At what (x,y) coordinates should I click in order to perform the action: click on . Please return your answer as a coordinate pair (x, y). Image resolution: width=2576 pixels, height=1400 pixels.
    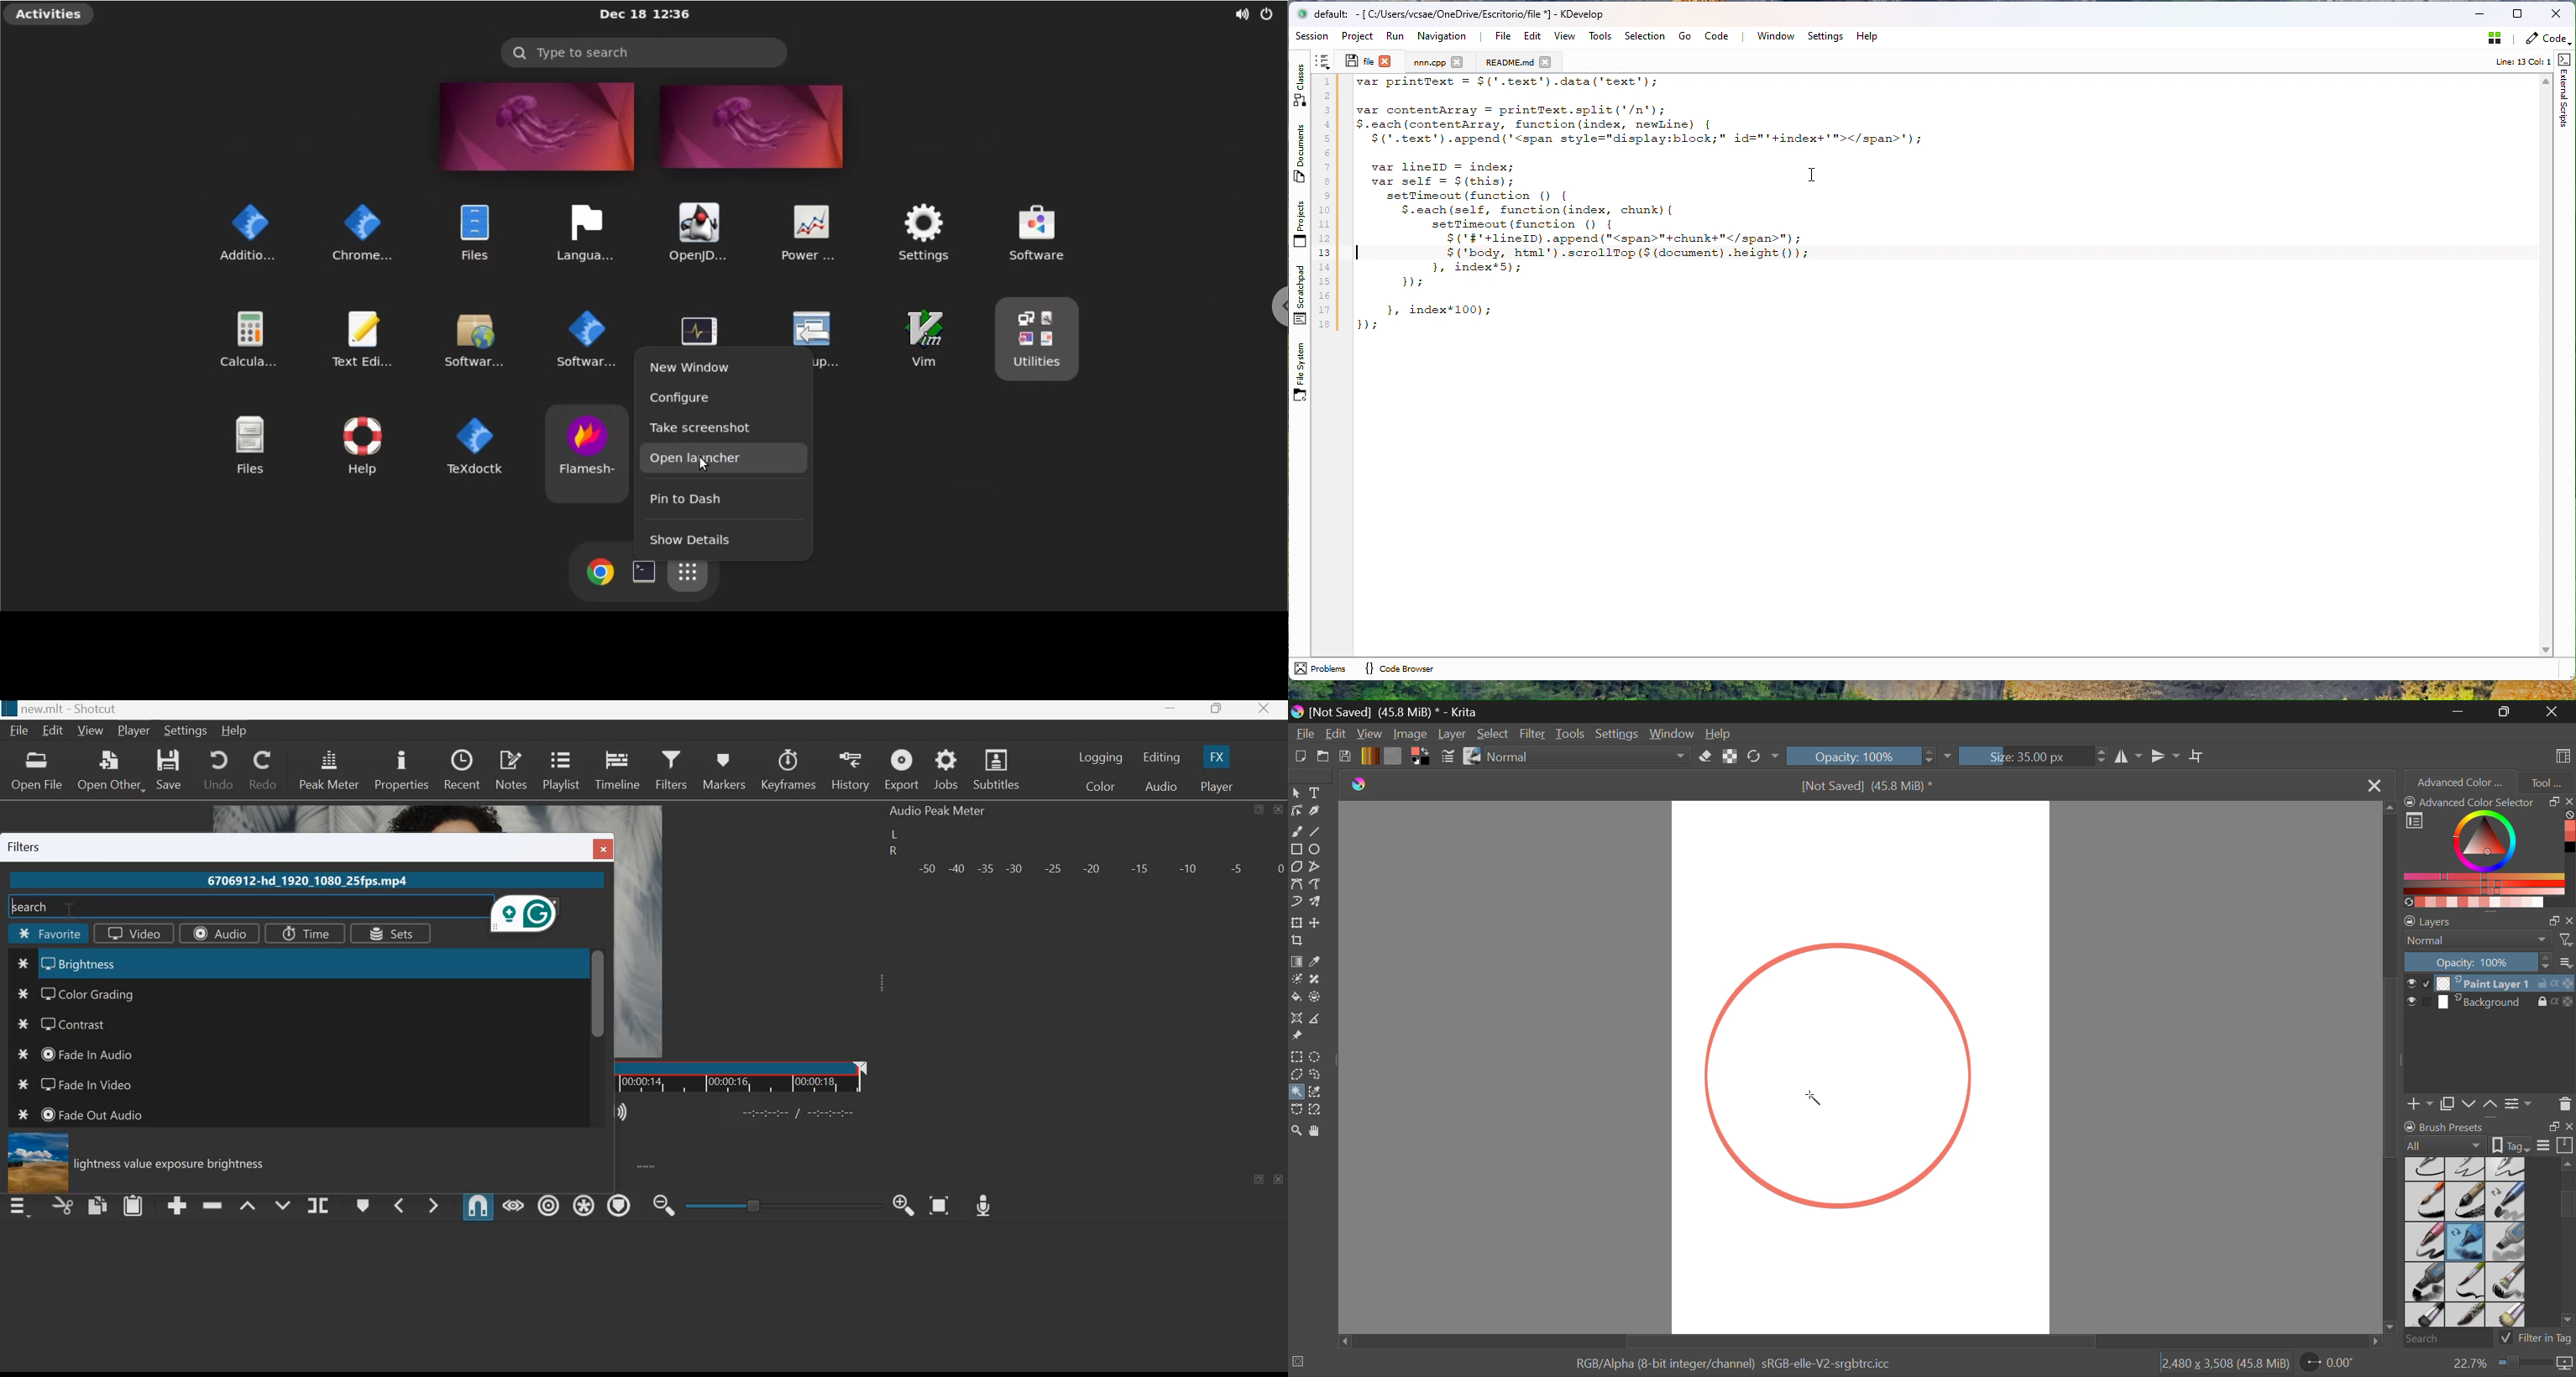
    Looking at the image, I should click on (8, 709).